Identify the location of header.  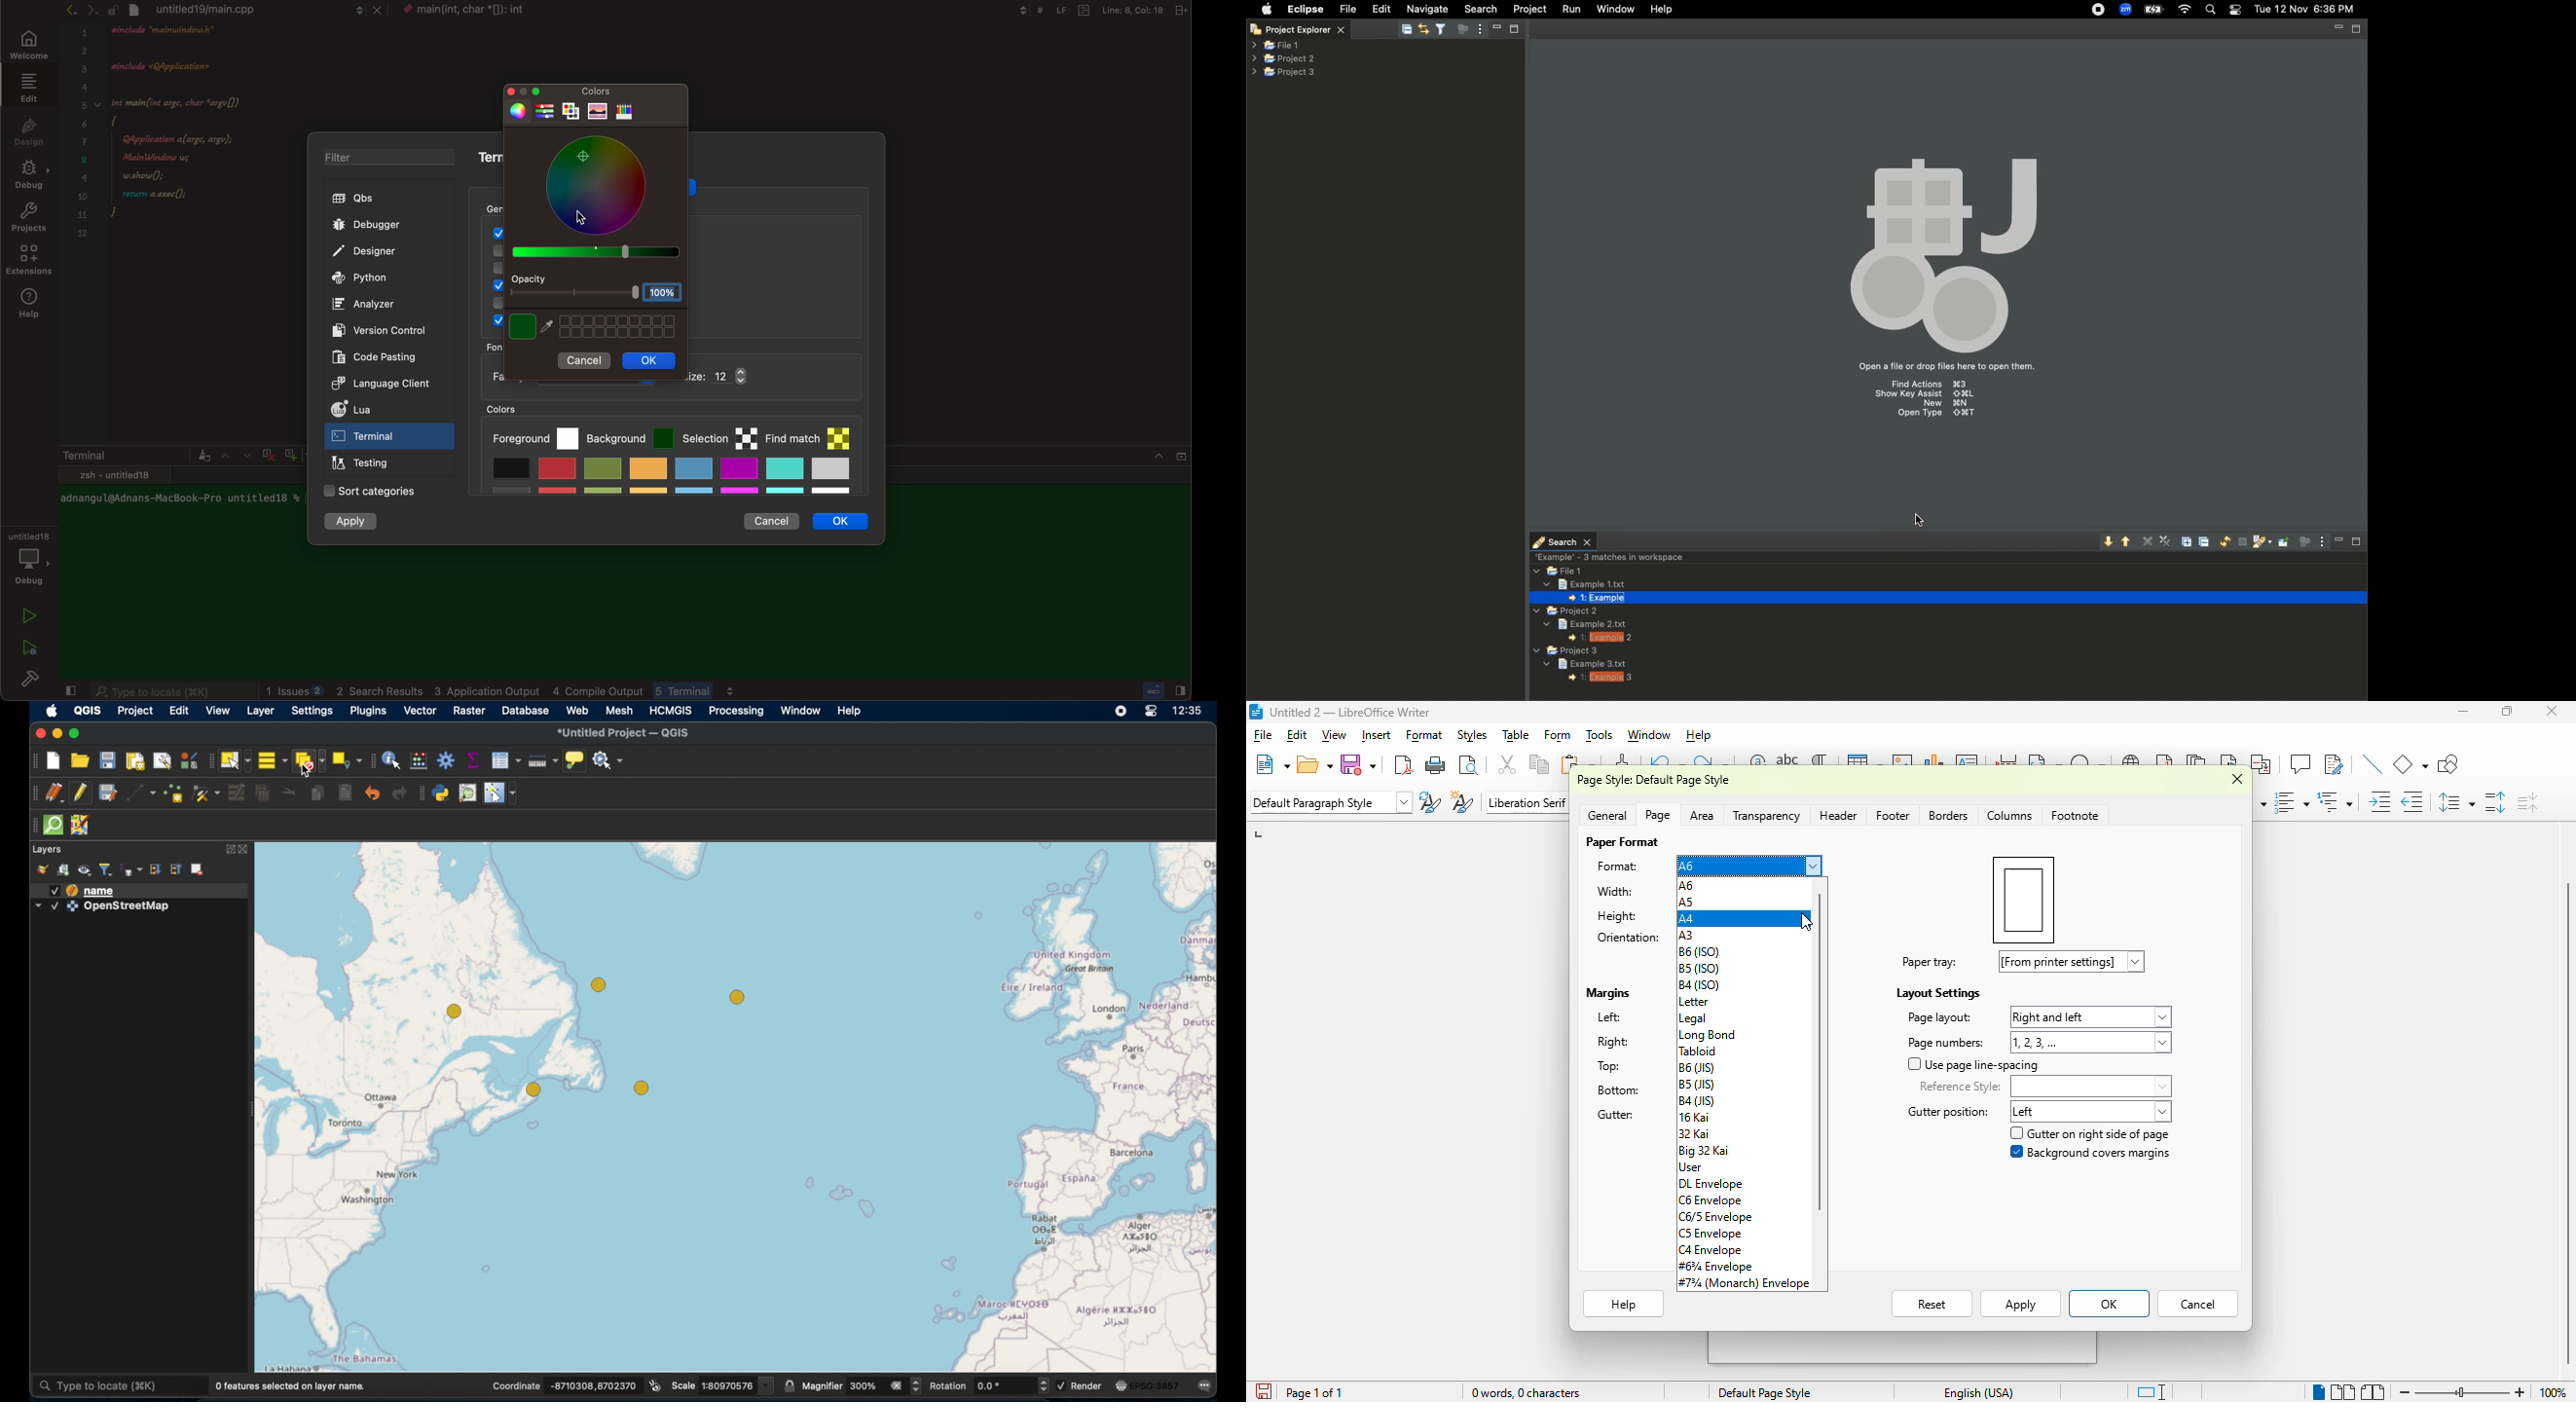
(1838, 815).